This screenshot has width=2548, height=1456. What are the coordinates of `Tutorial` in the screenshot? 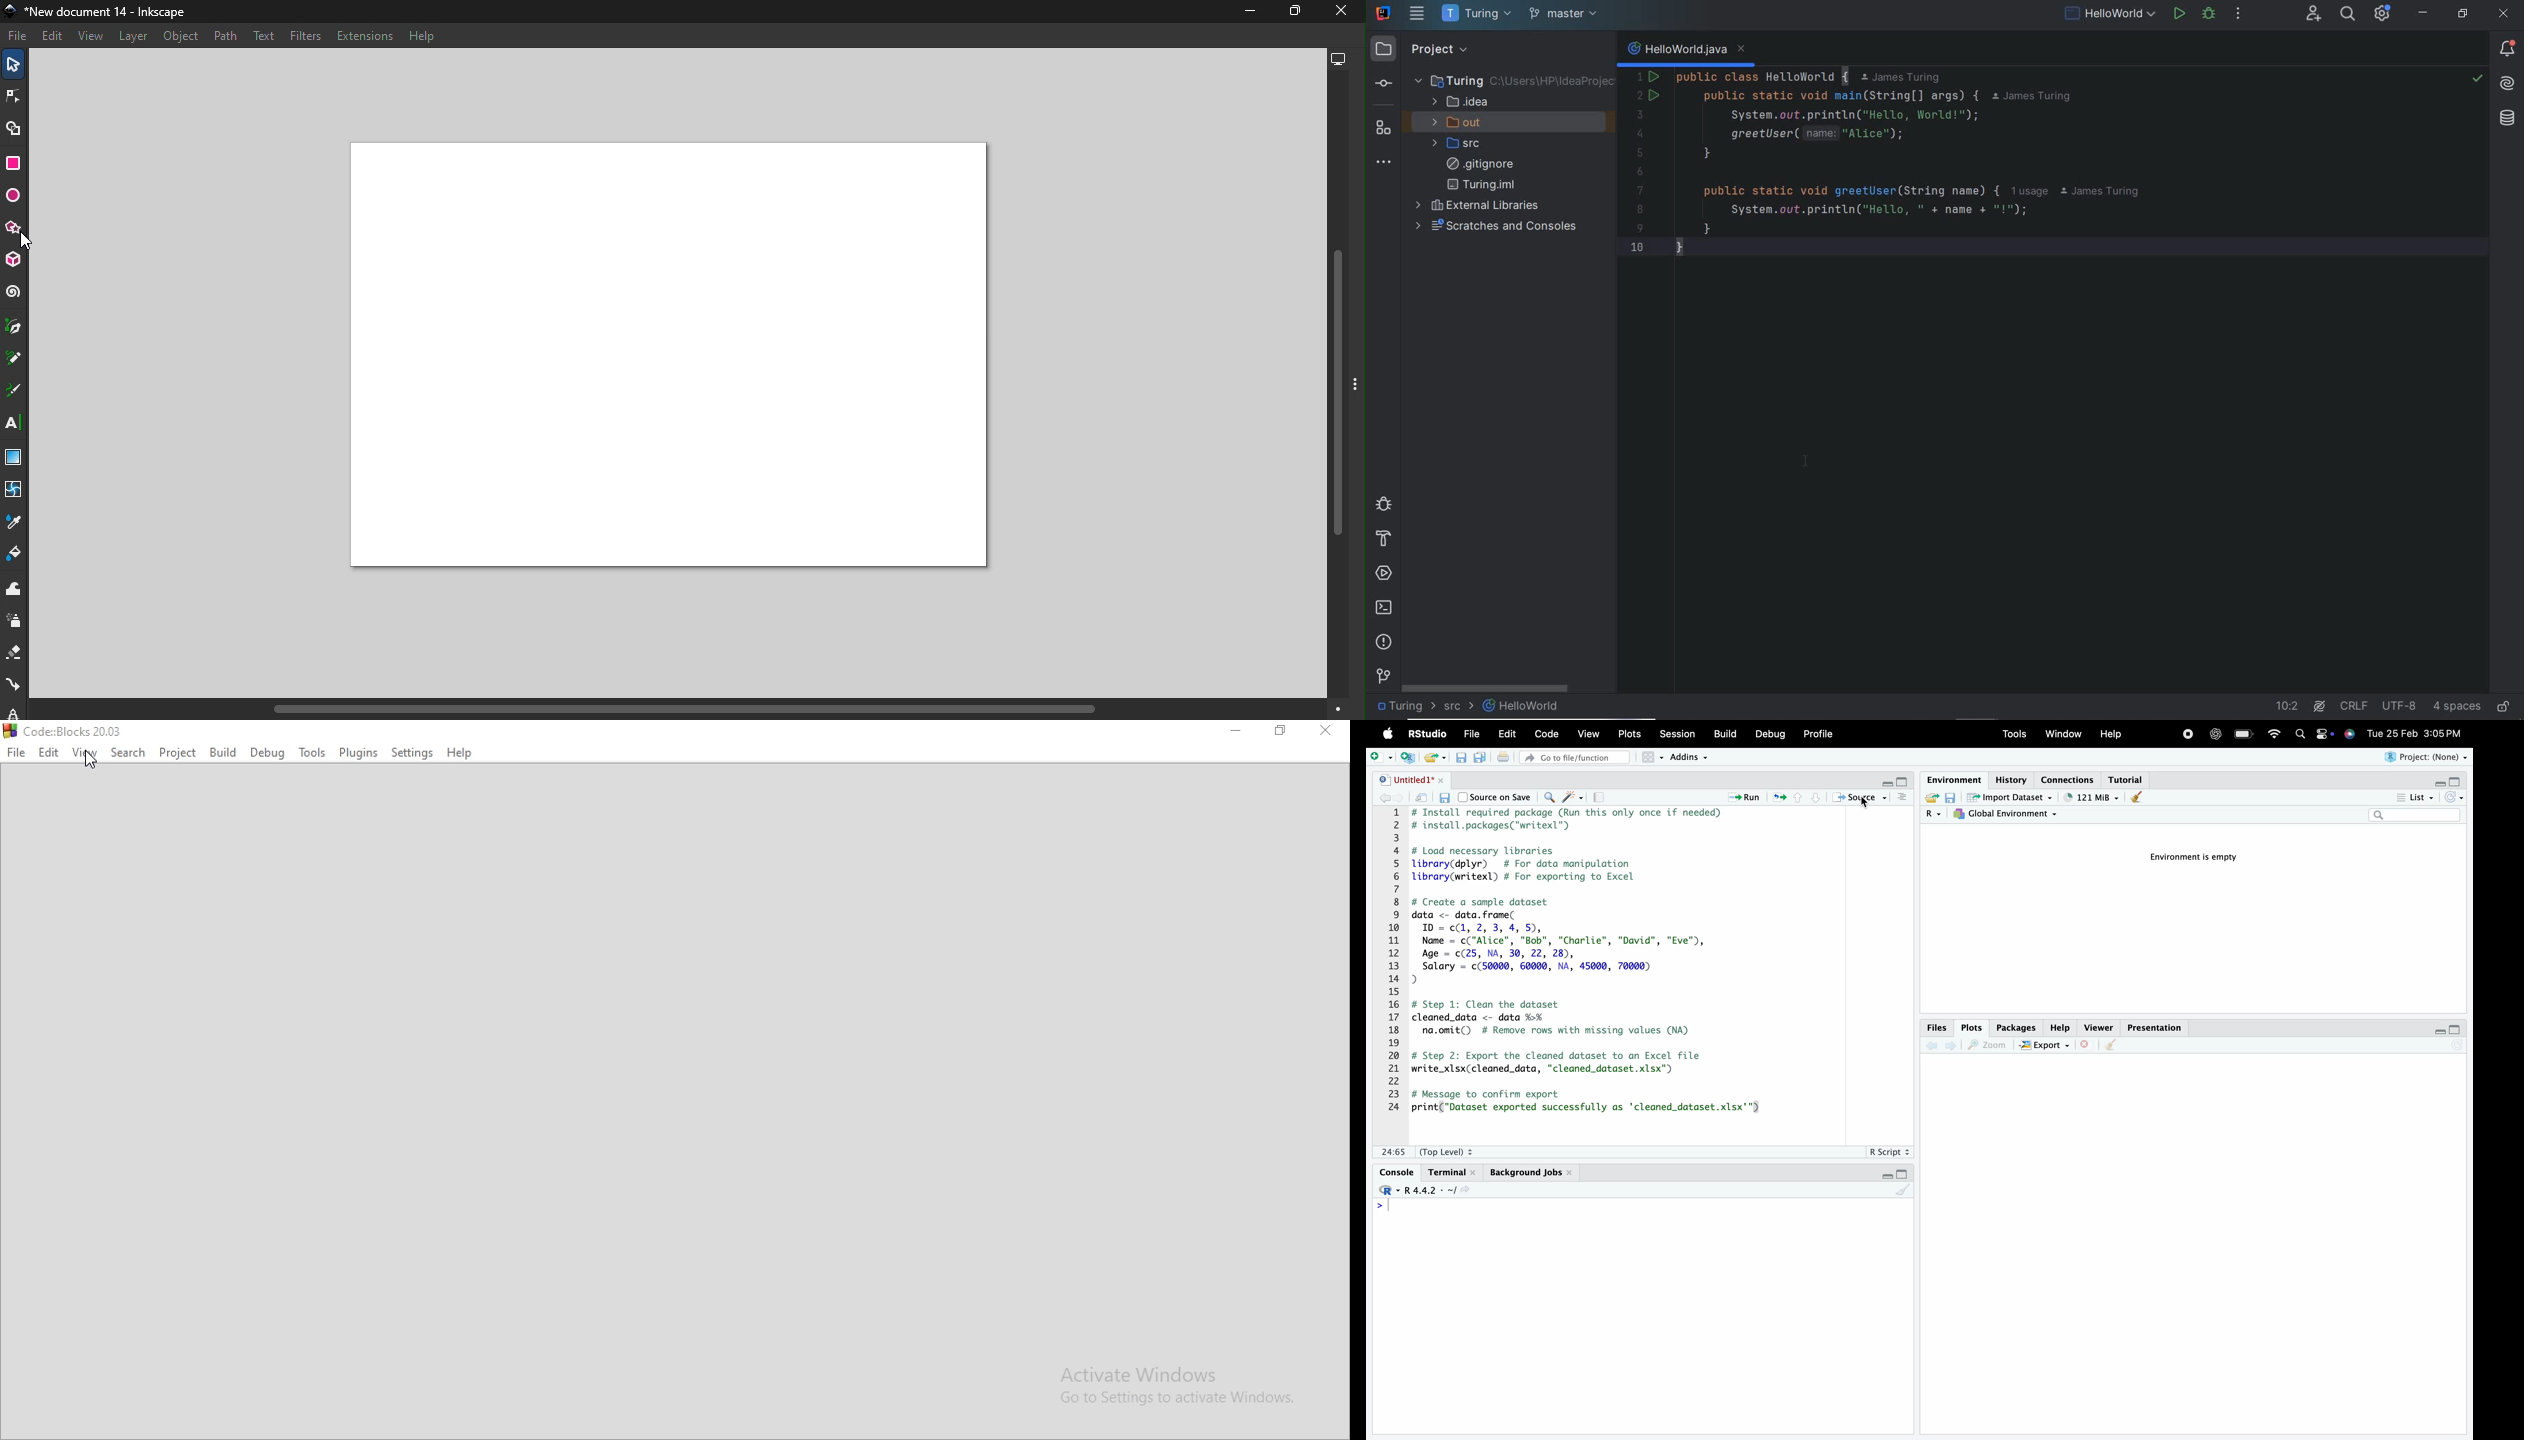 It's located at (2129, 778).